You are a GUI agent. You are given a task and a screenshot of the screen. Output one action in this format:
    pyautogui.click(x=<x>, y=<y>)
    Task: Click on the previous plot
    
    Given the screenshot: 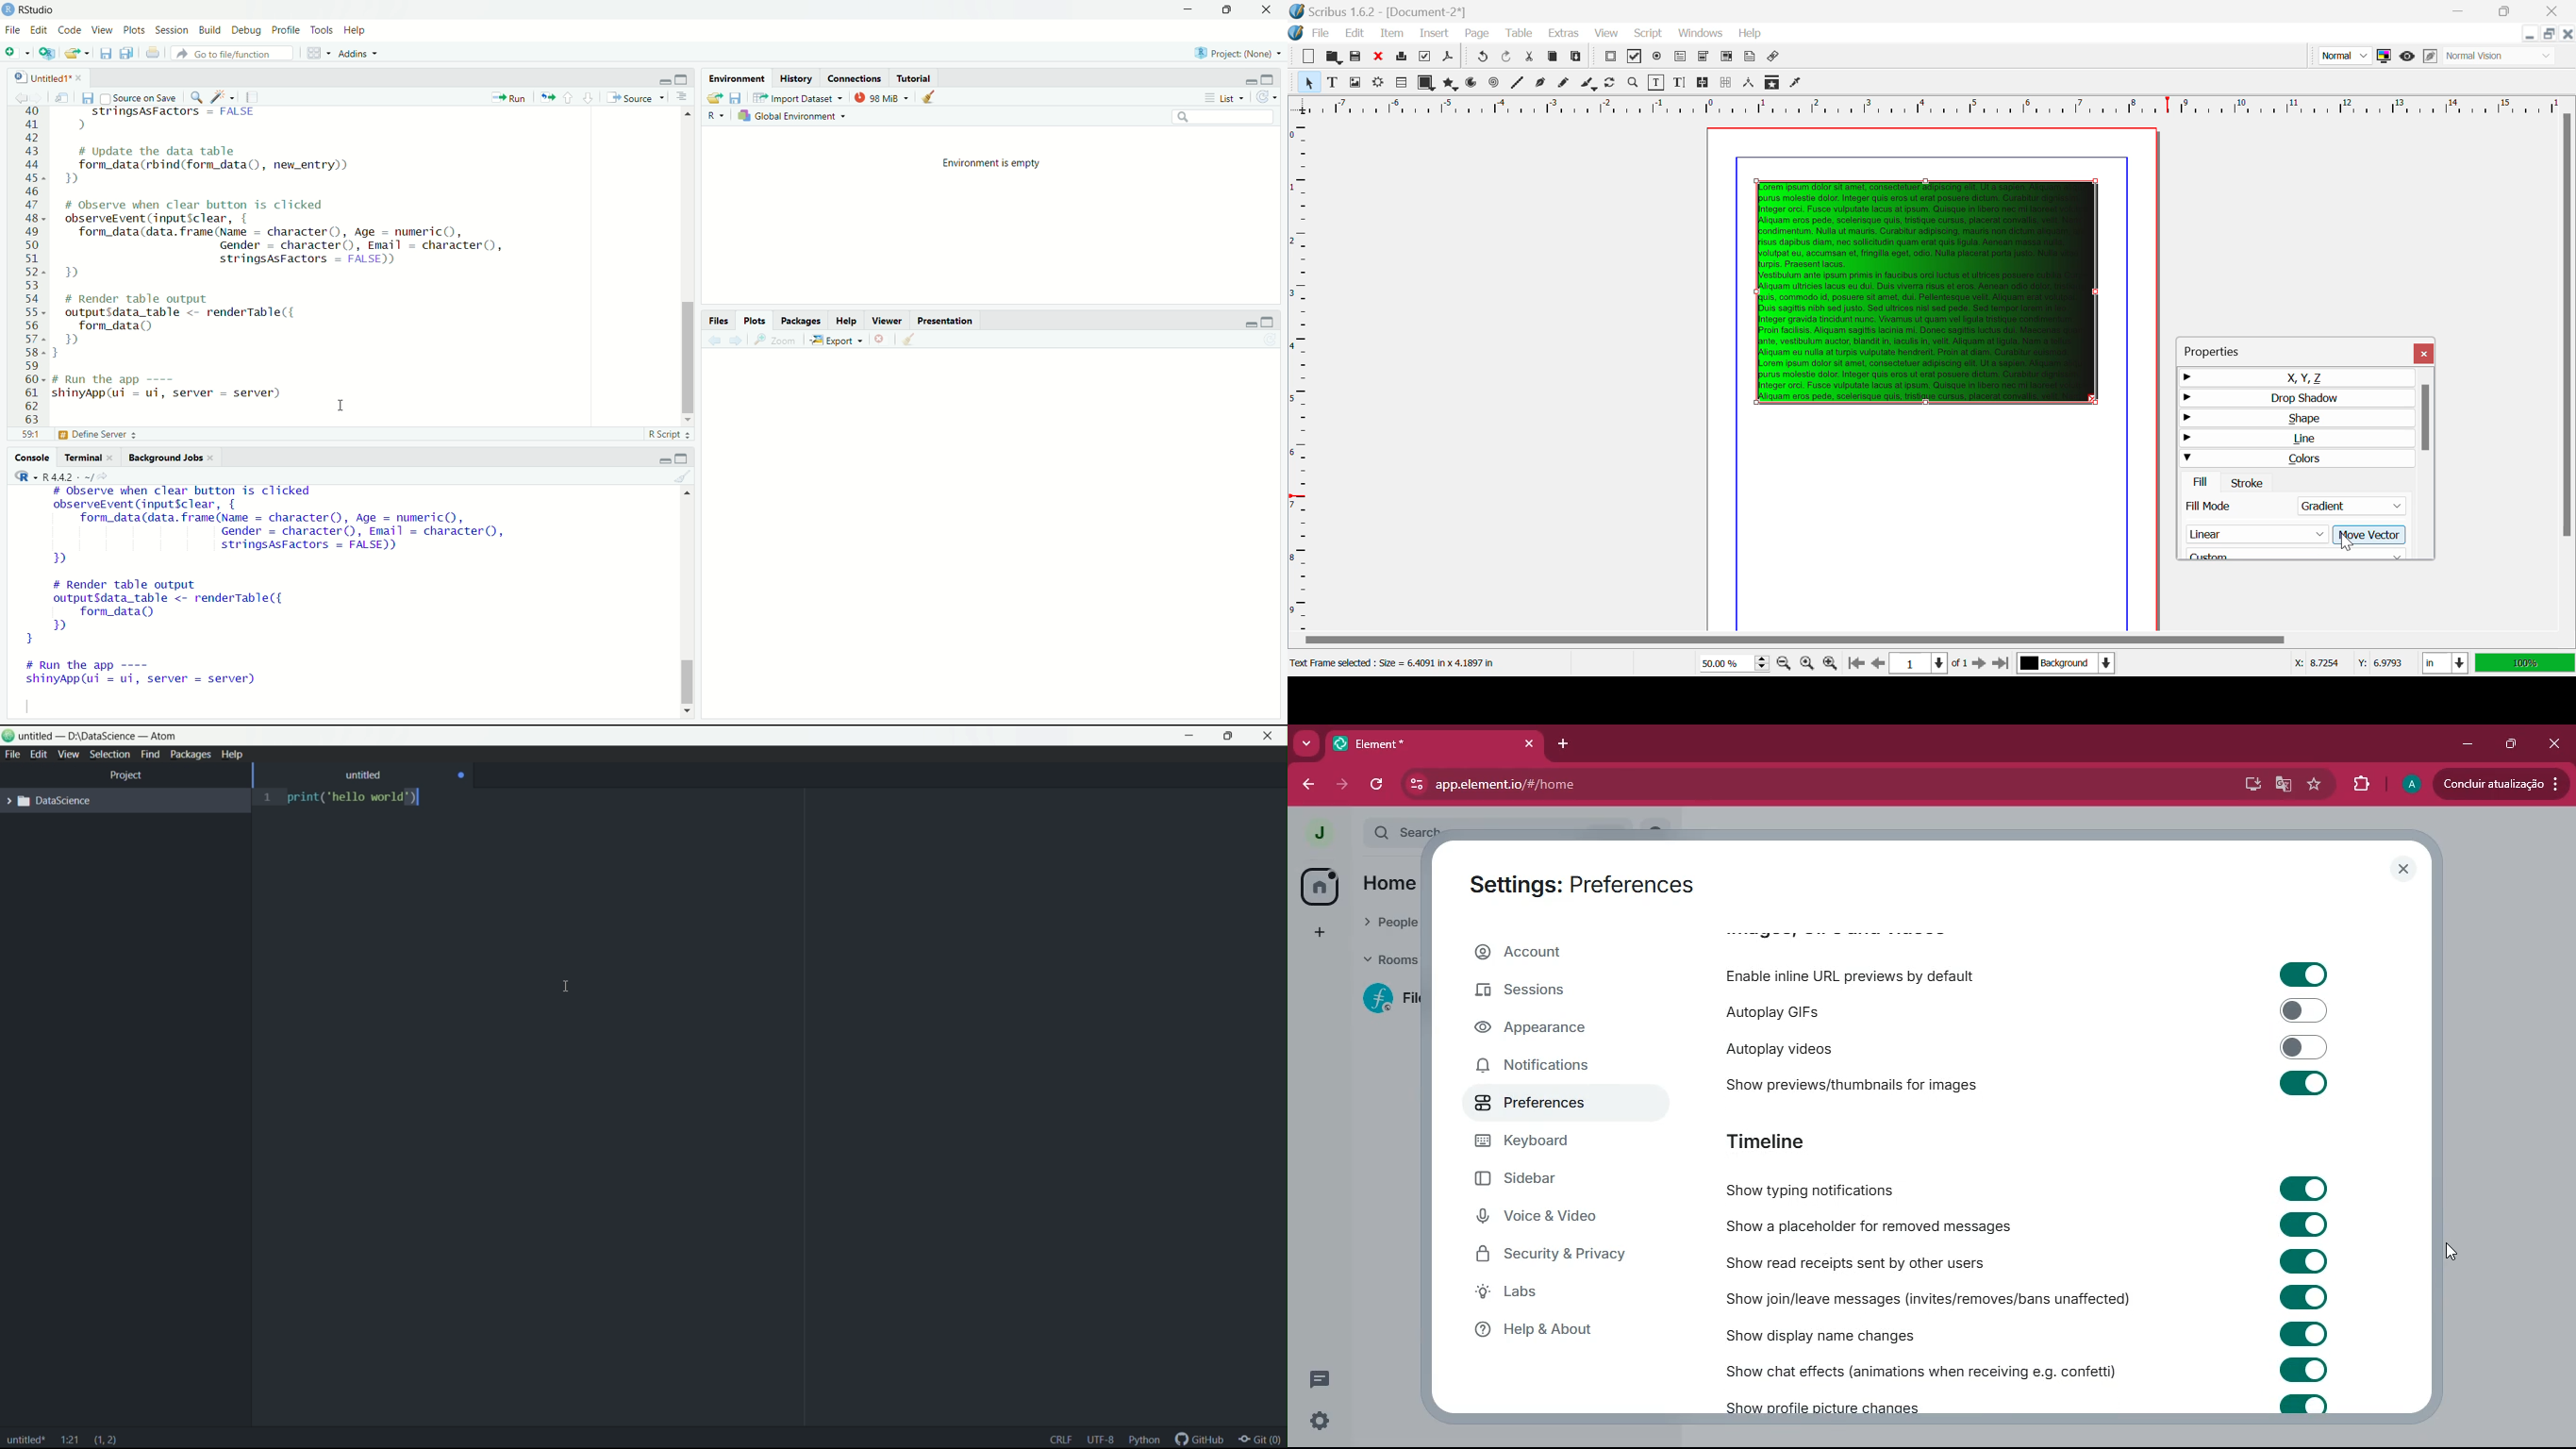 What is the action you would take?
    pyautogui.click(x=712, y=339)
    